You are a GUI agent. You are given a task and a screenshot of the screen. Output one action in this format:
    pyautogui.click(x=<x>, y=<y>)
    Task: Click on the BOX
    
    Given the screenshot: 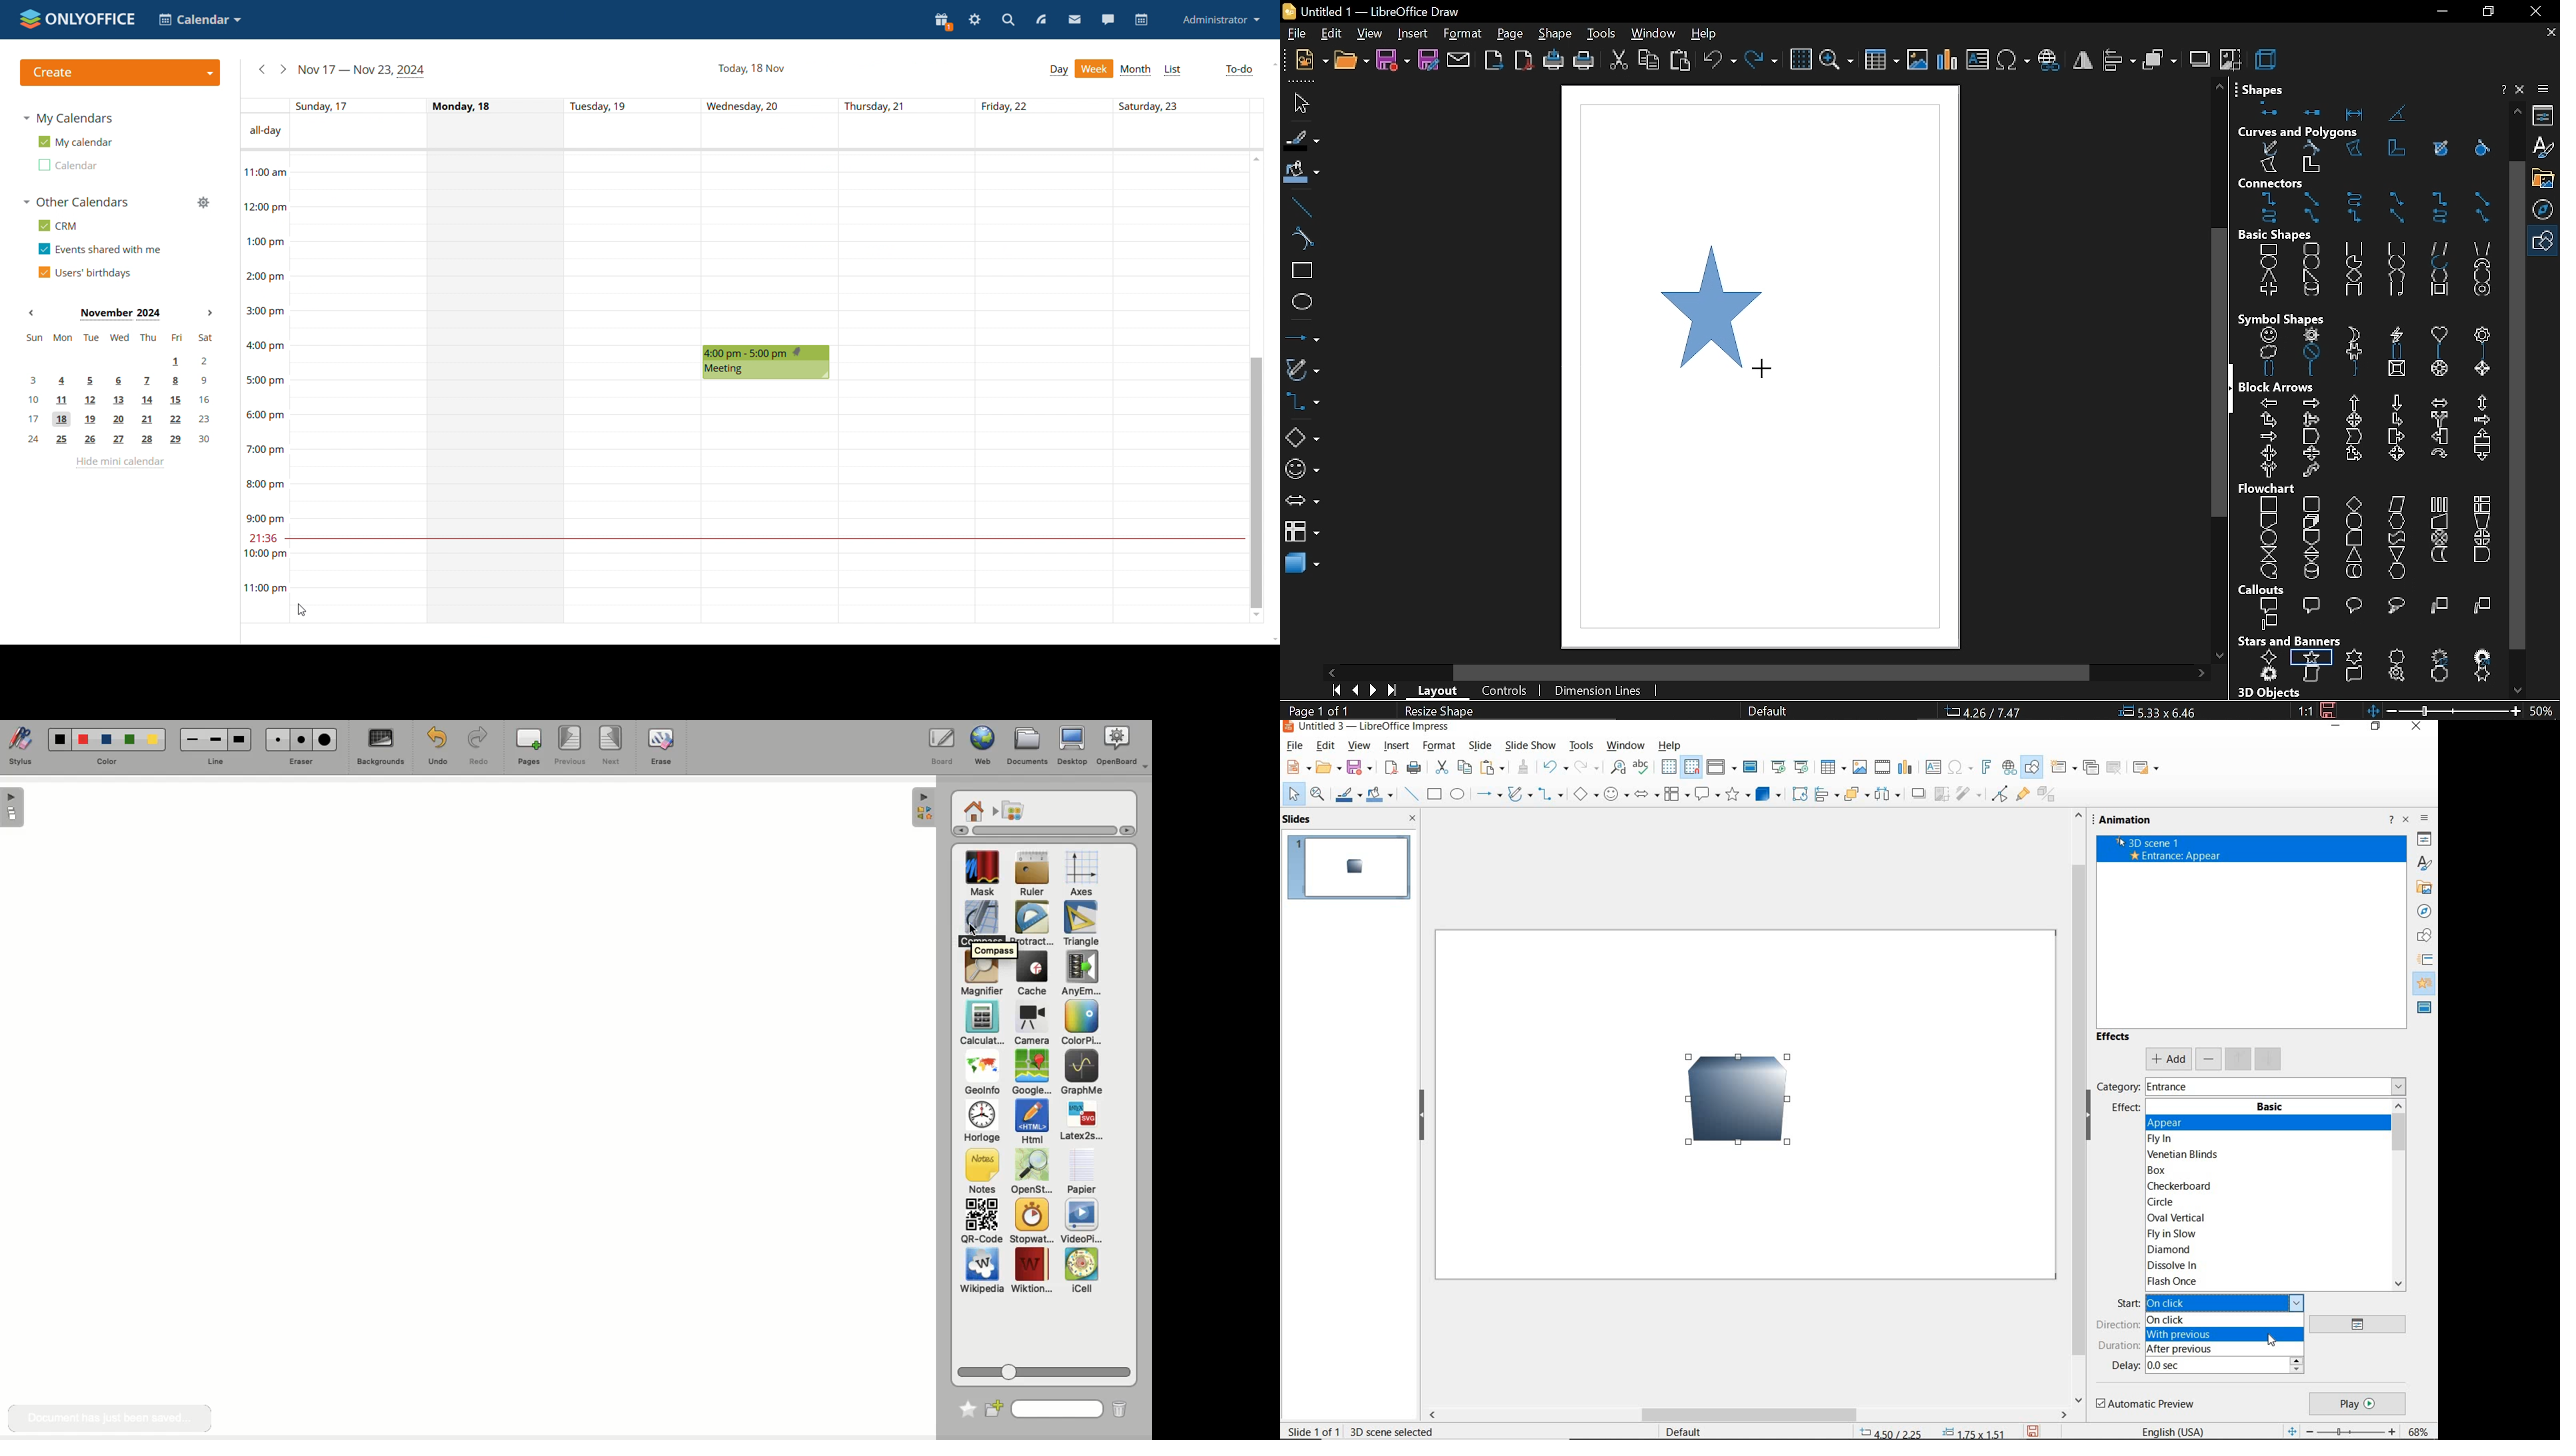 What is the action you would take?
    pyautogui.click(x=2165, y=1170)
    